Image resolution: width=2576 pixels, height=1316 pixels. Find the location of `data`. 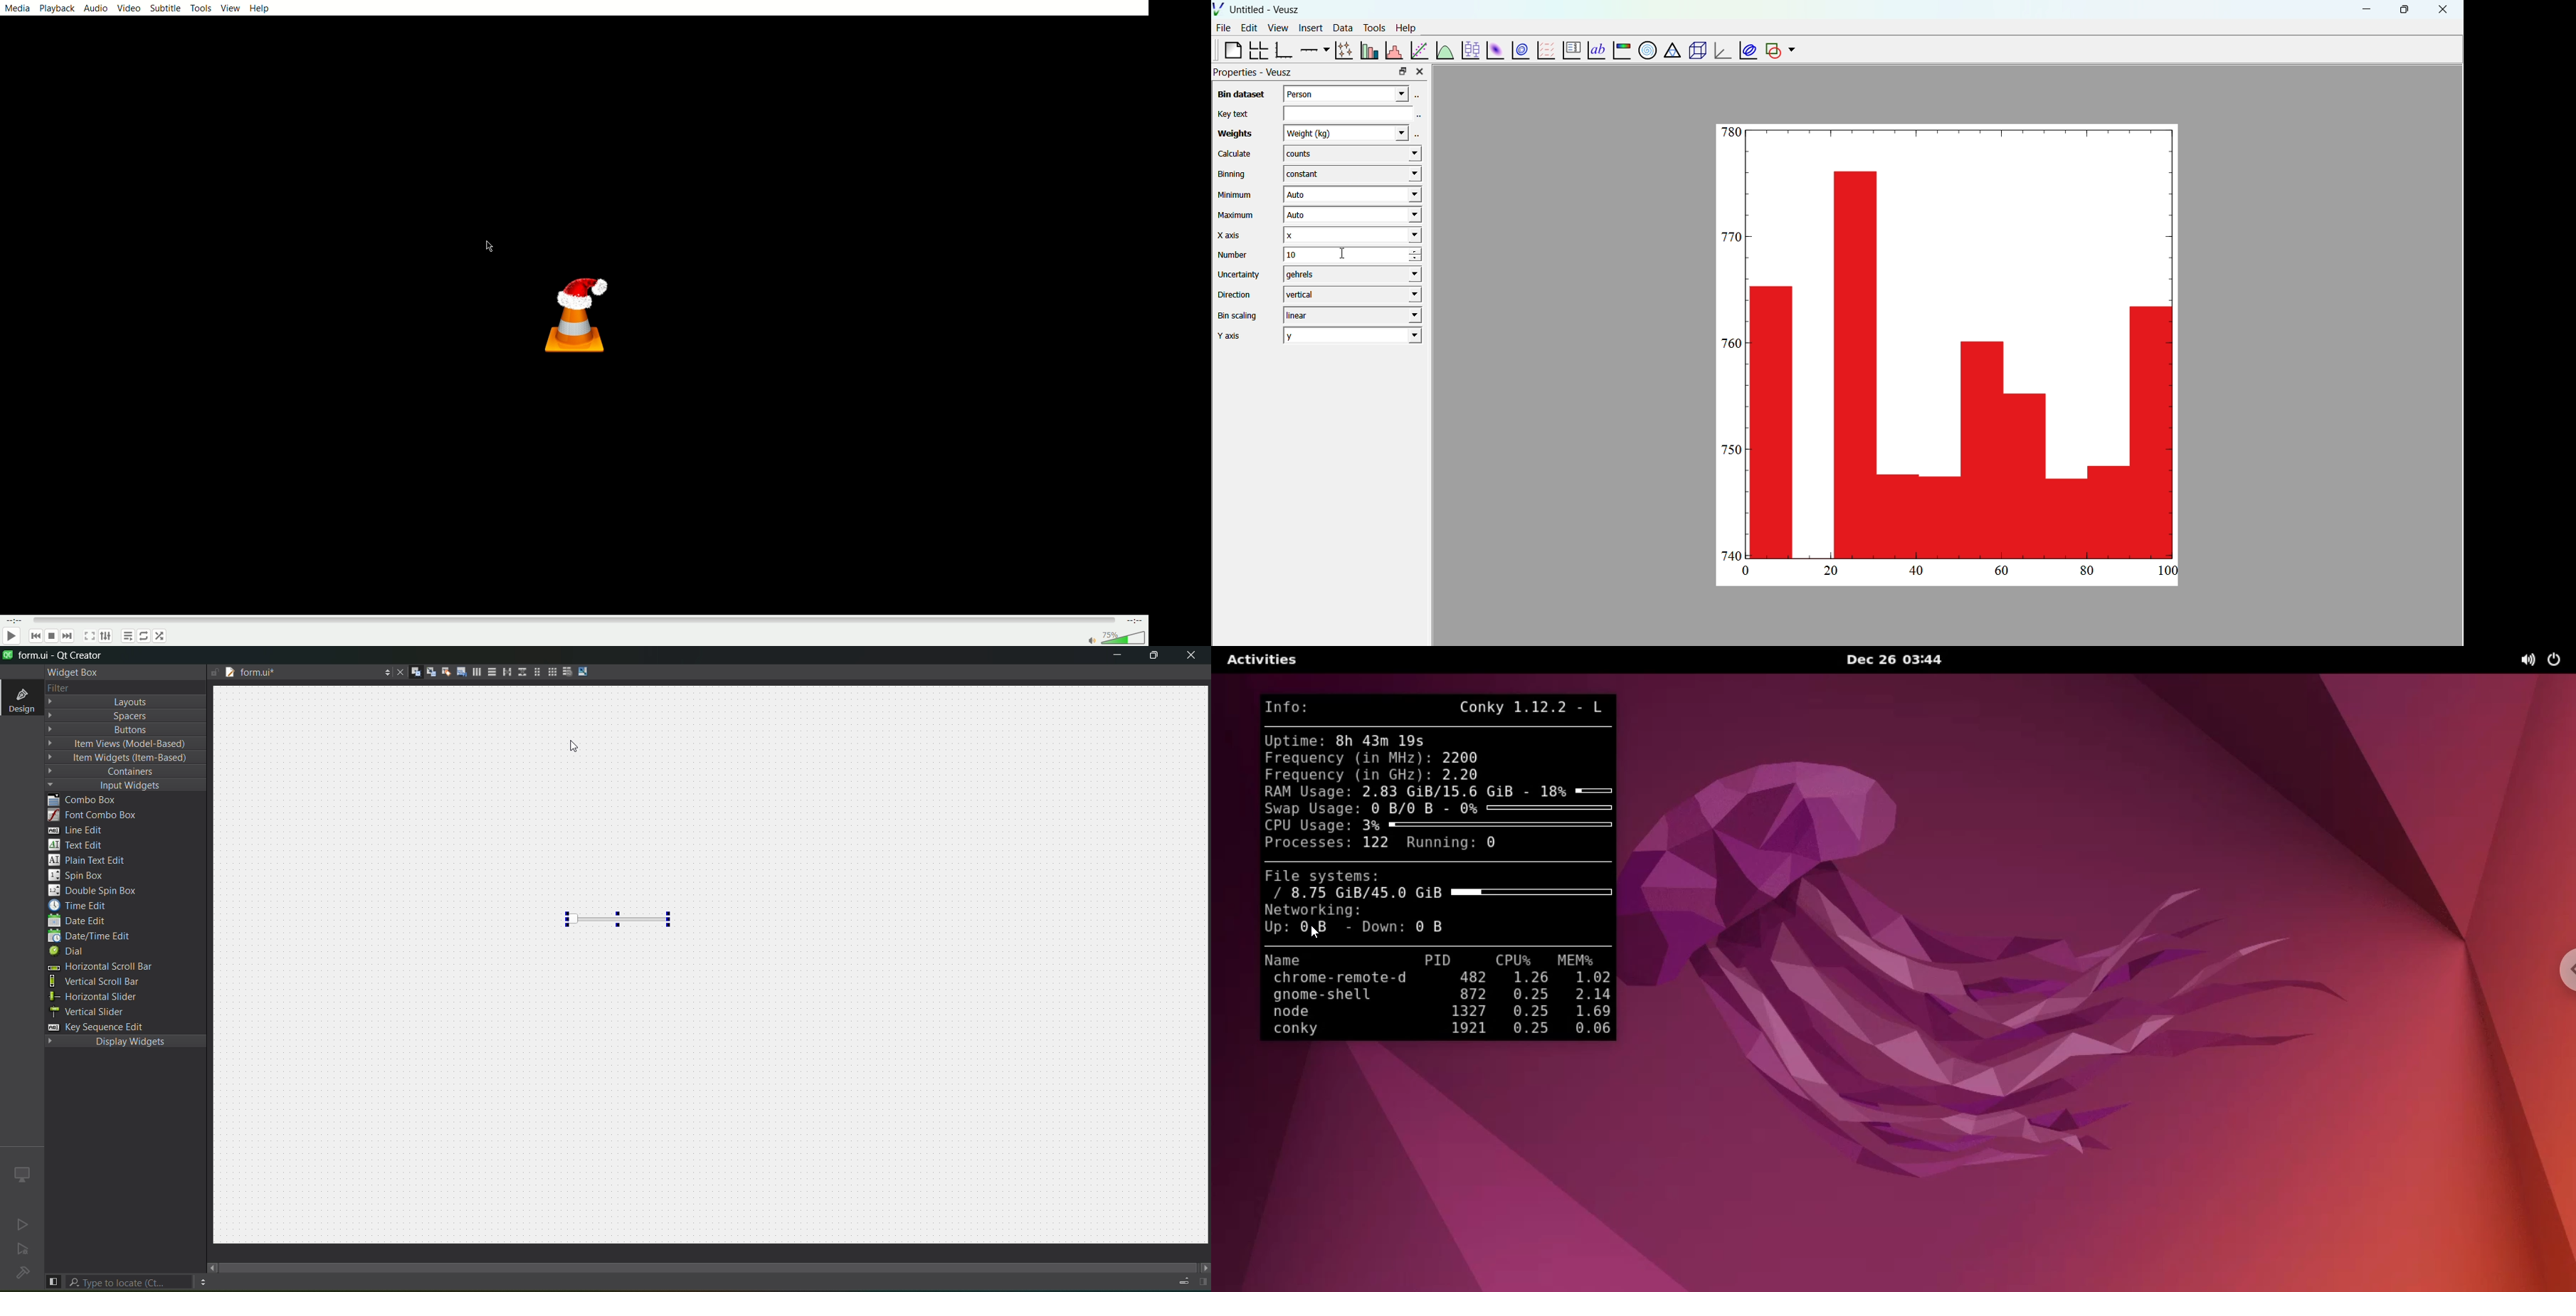

data is located at coordinates (1341, 27).